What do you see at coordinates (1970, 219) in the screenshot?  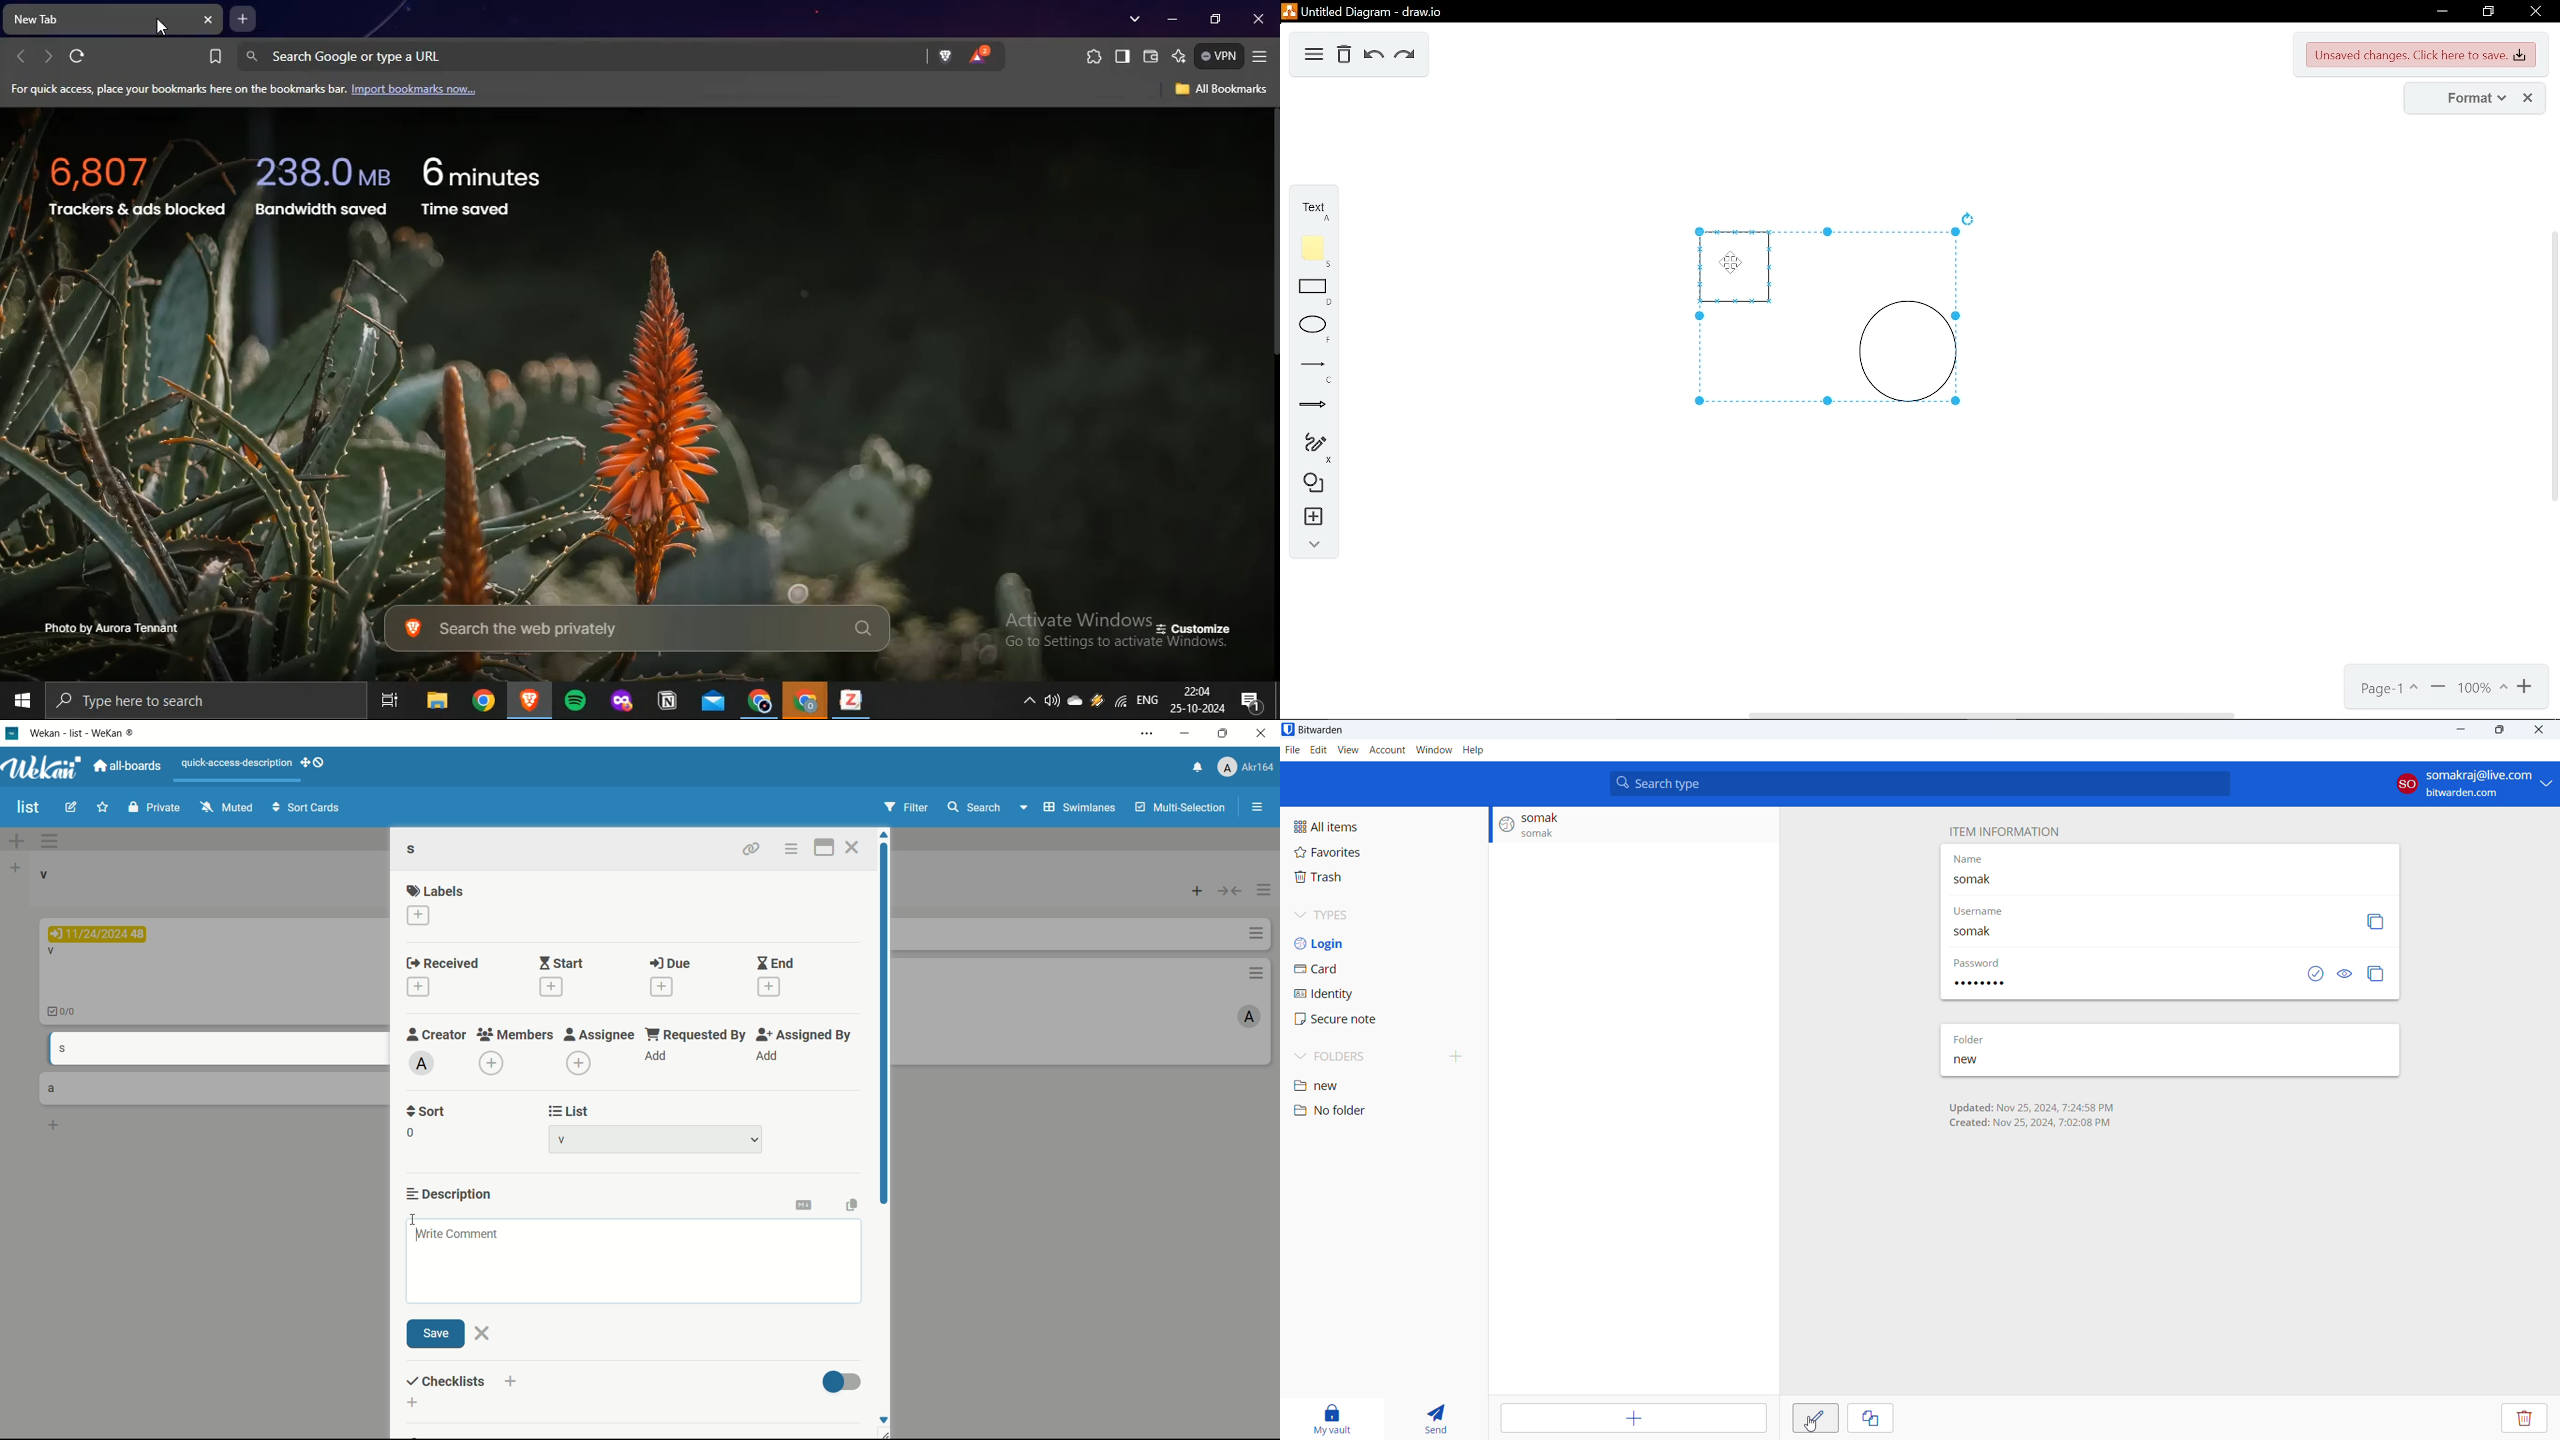 I see `rotate diagram` at bounding box center [1970, 219].